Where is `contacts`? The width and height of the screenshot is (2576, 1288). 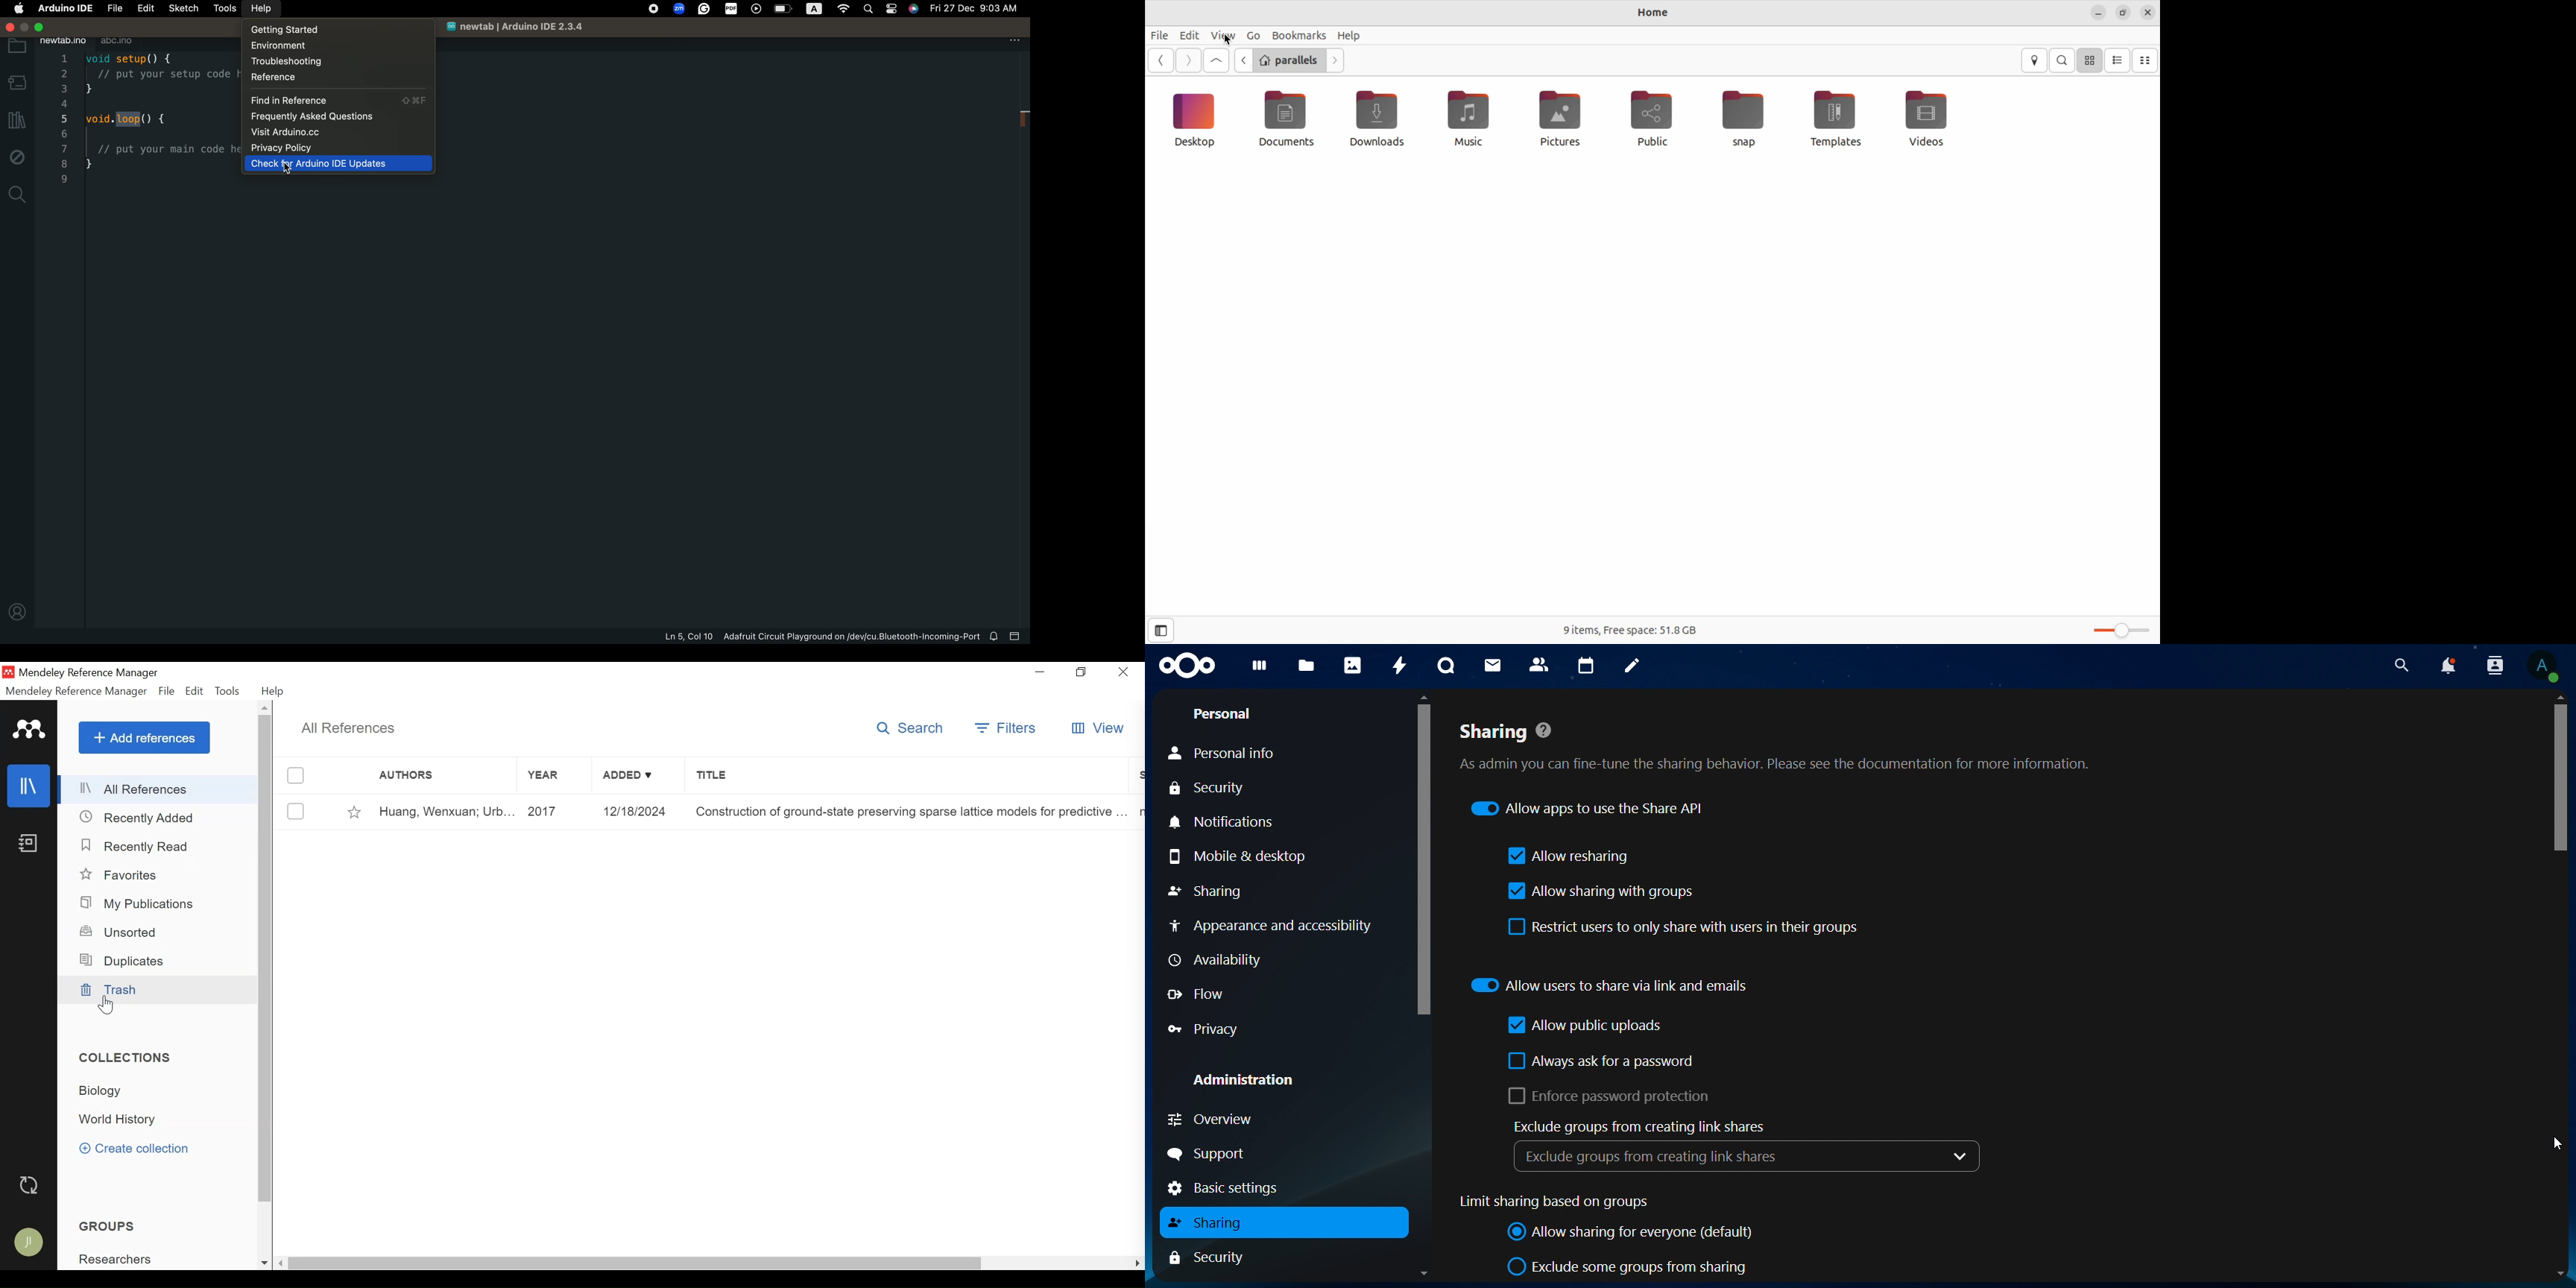
contacts is located at coordinates (1538, 664).